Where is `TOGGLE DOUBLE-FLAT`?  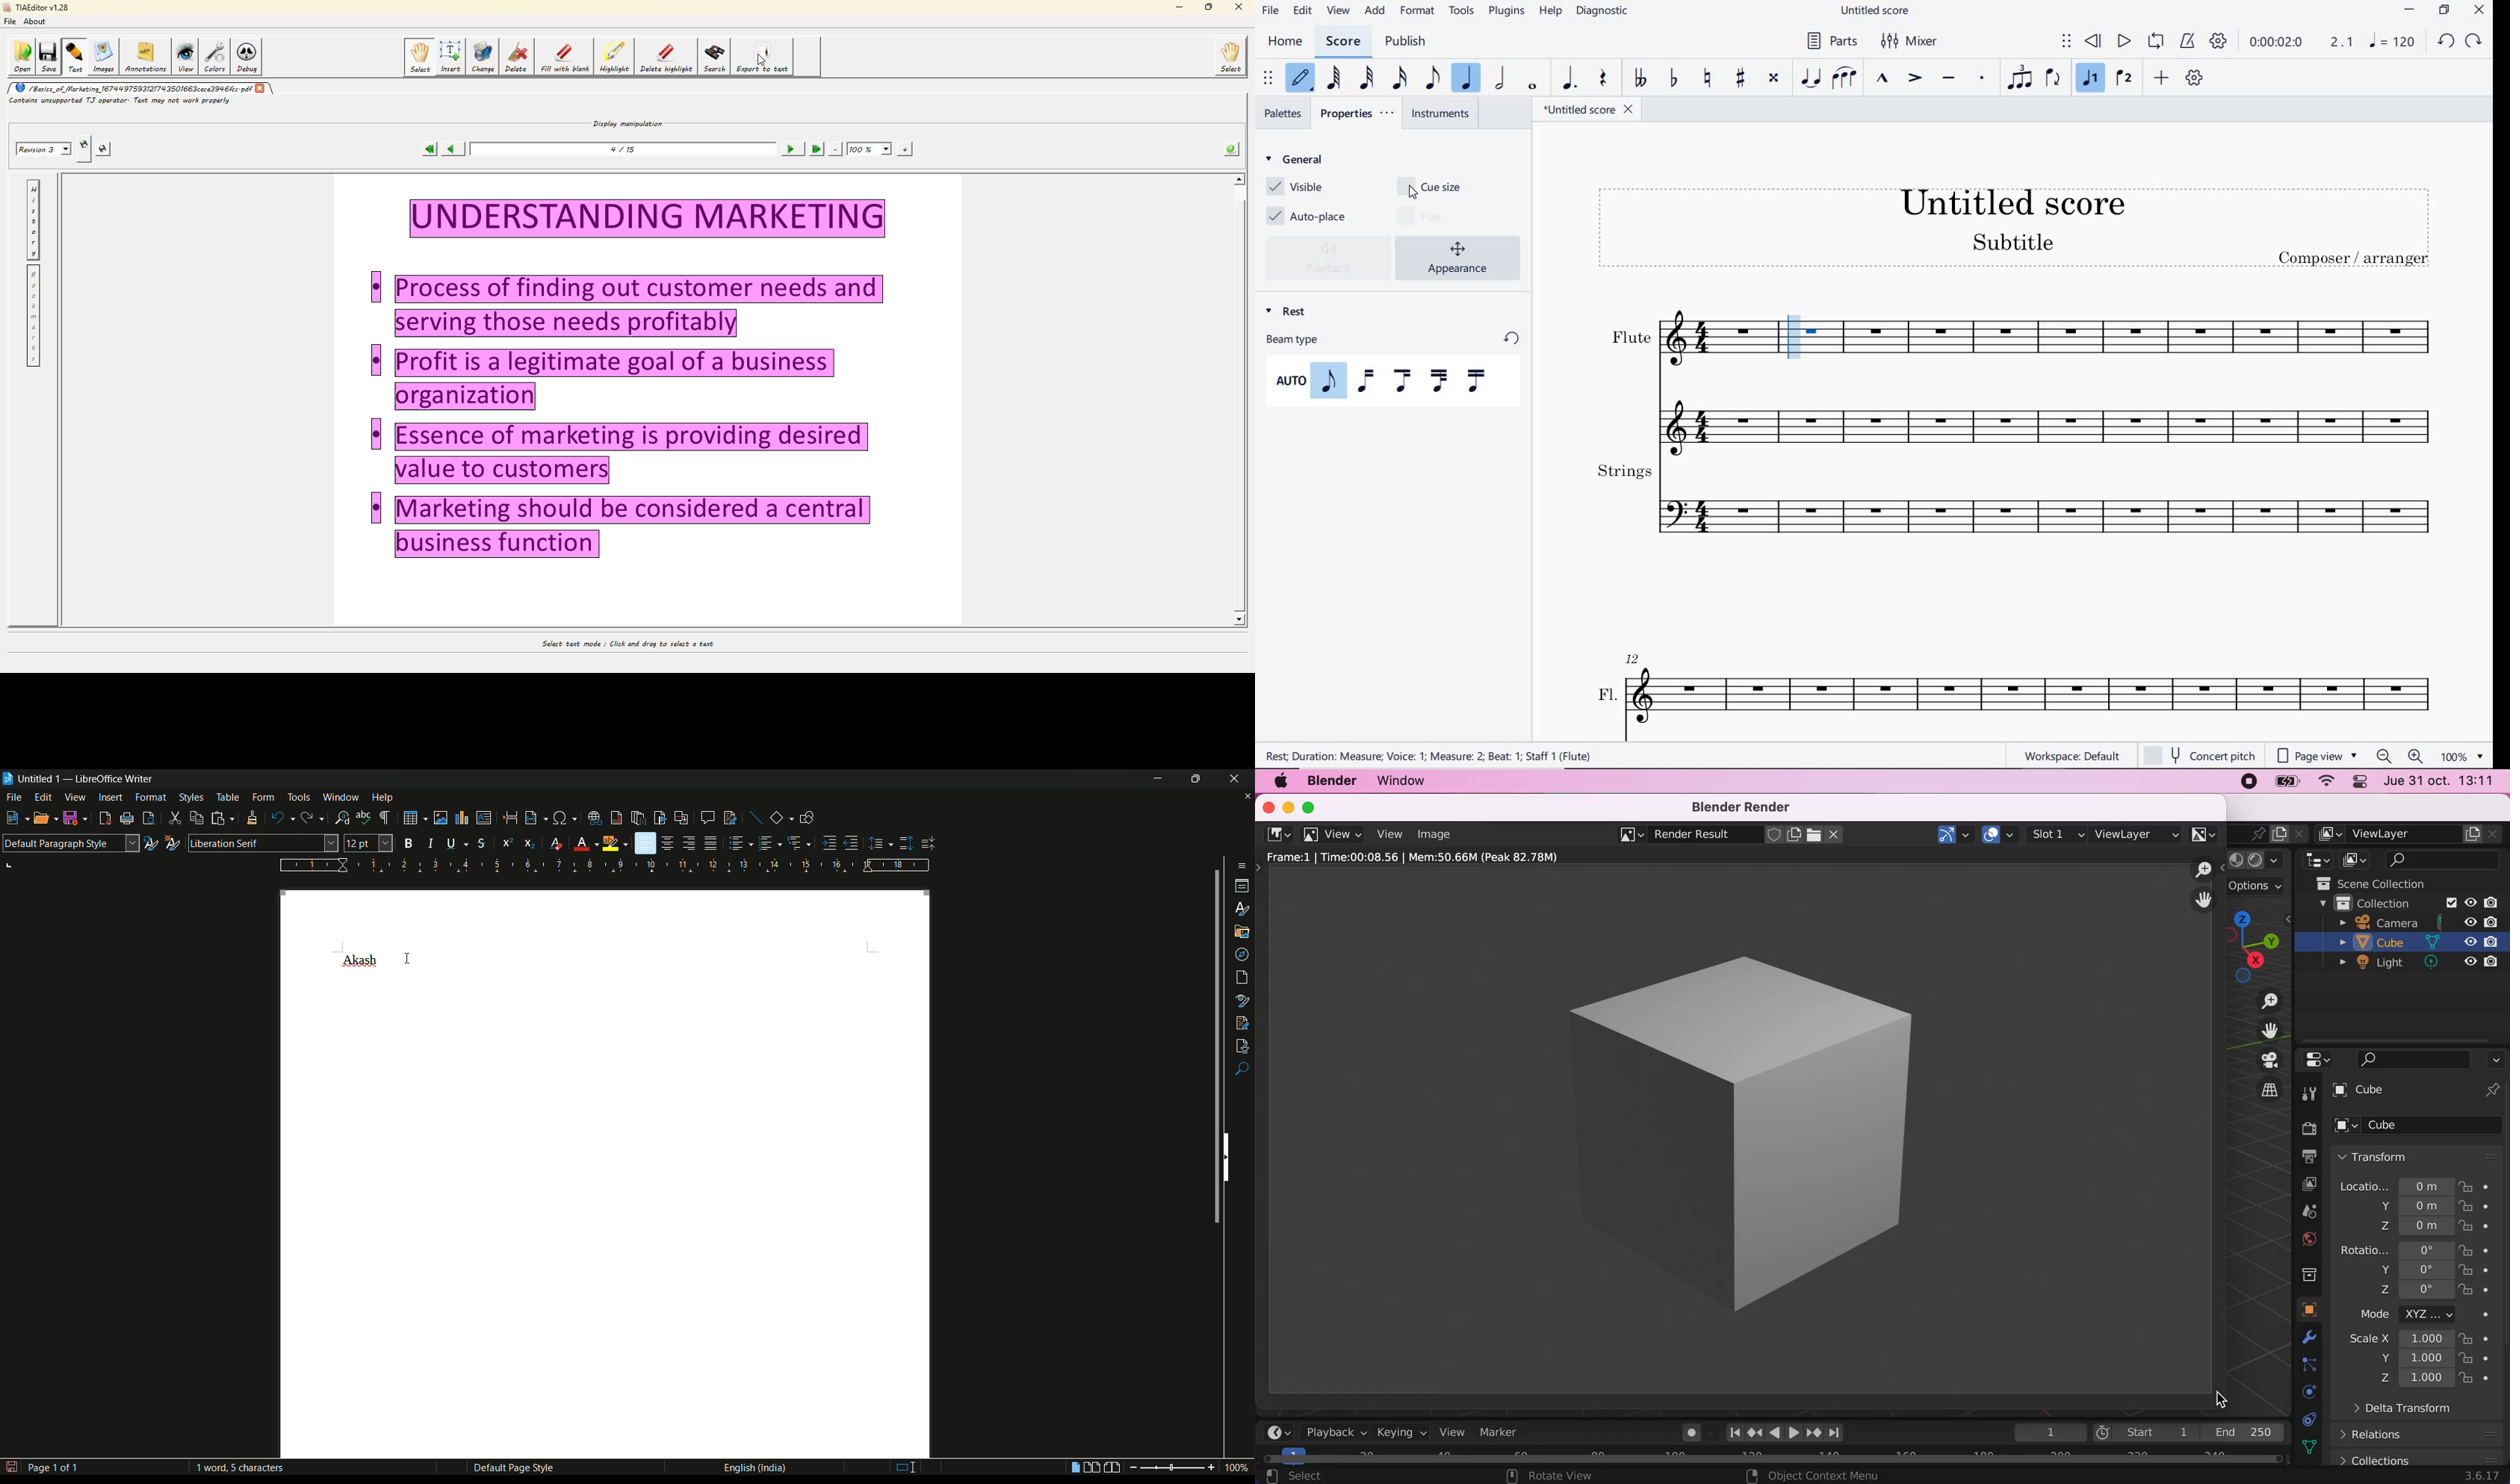 TOGGLE DOUBLE-FLAT is located at coordinates (1641, 79).